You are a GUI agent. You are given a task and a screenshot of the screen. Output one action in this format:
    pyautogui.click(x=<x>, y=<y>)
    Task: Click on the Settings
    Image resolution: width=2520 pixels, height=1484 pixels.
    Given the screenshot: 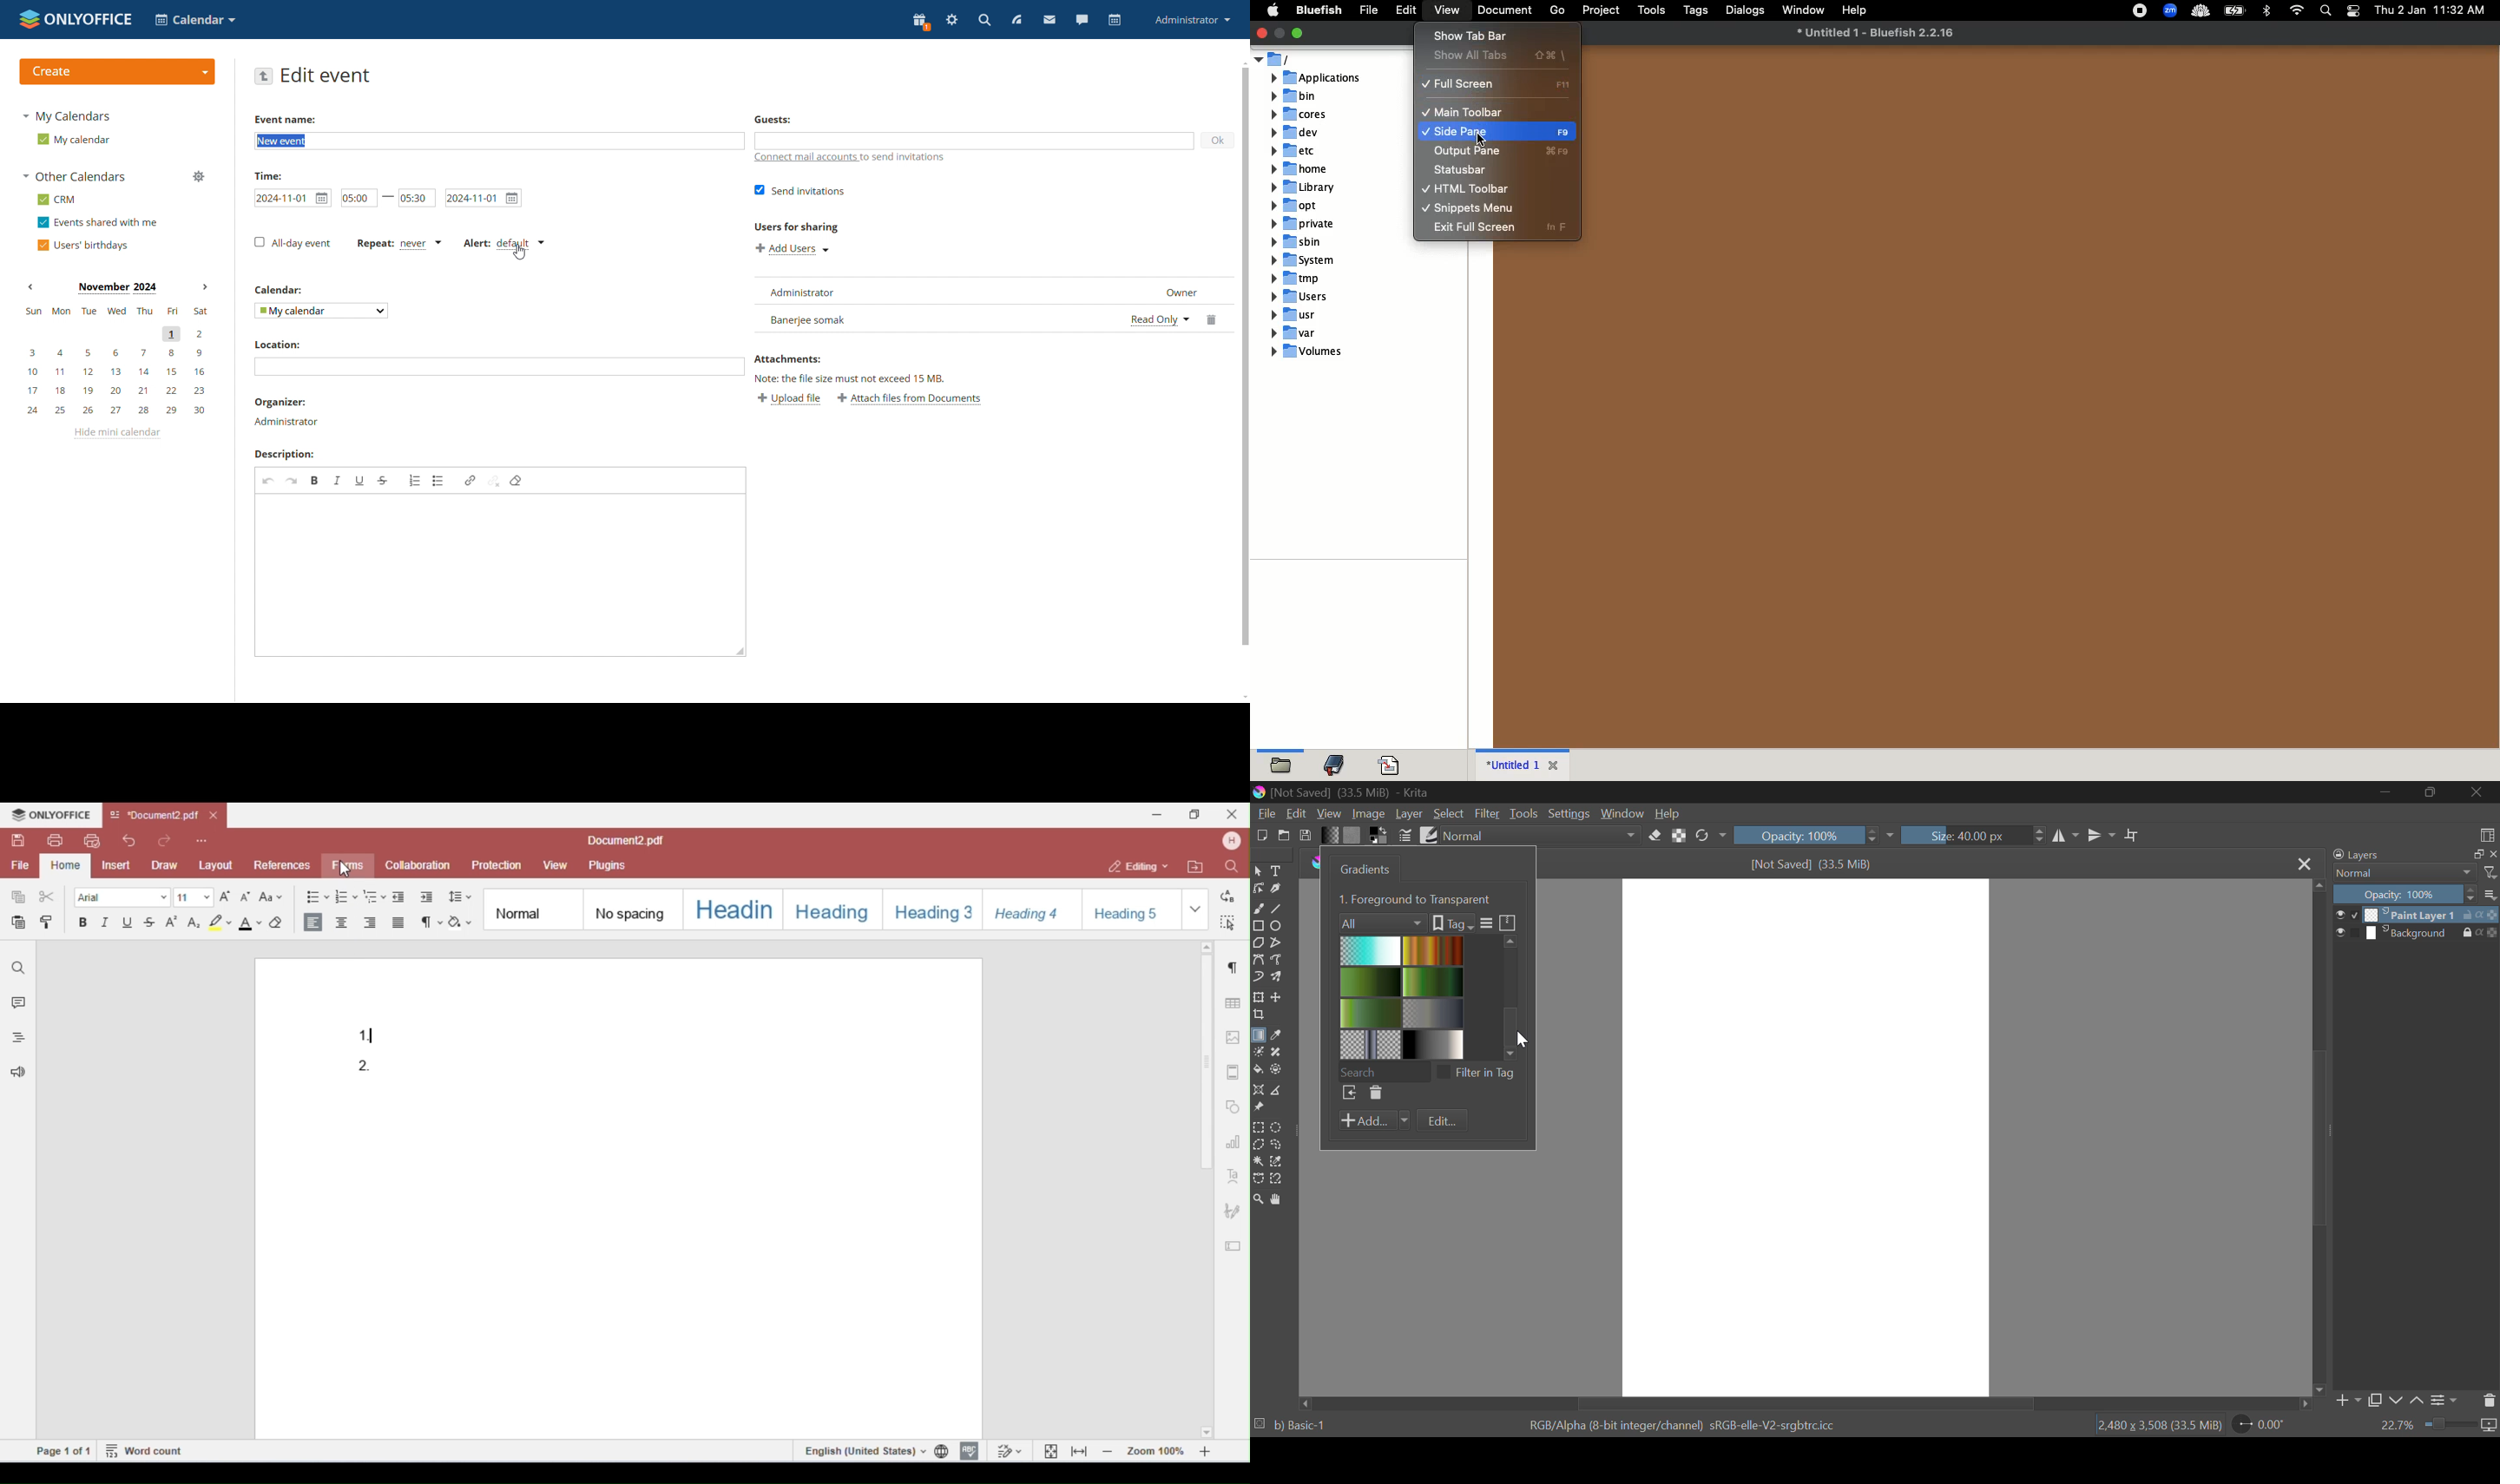 What is the action you would take?
    pyautogui.click(x=1568, y=814)
    